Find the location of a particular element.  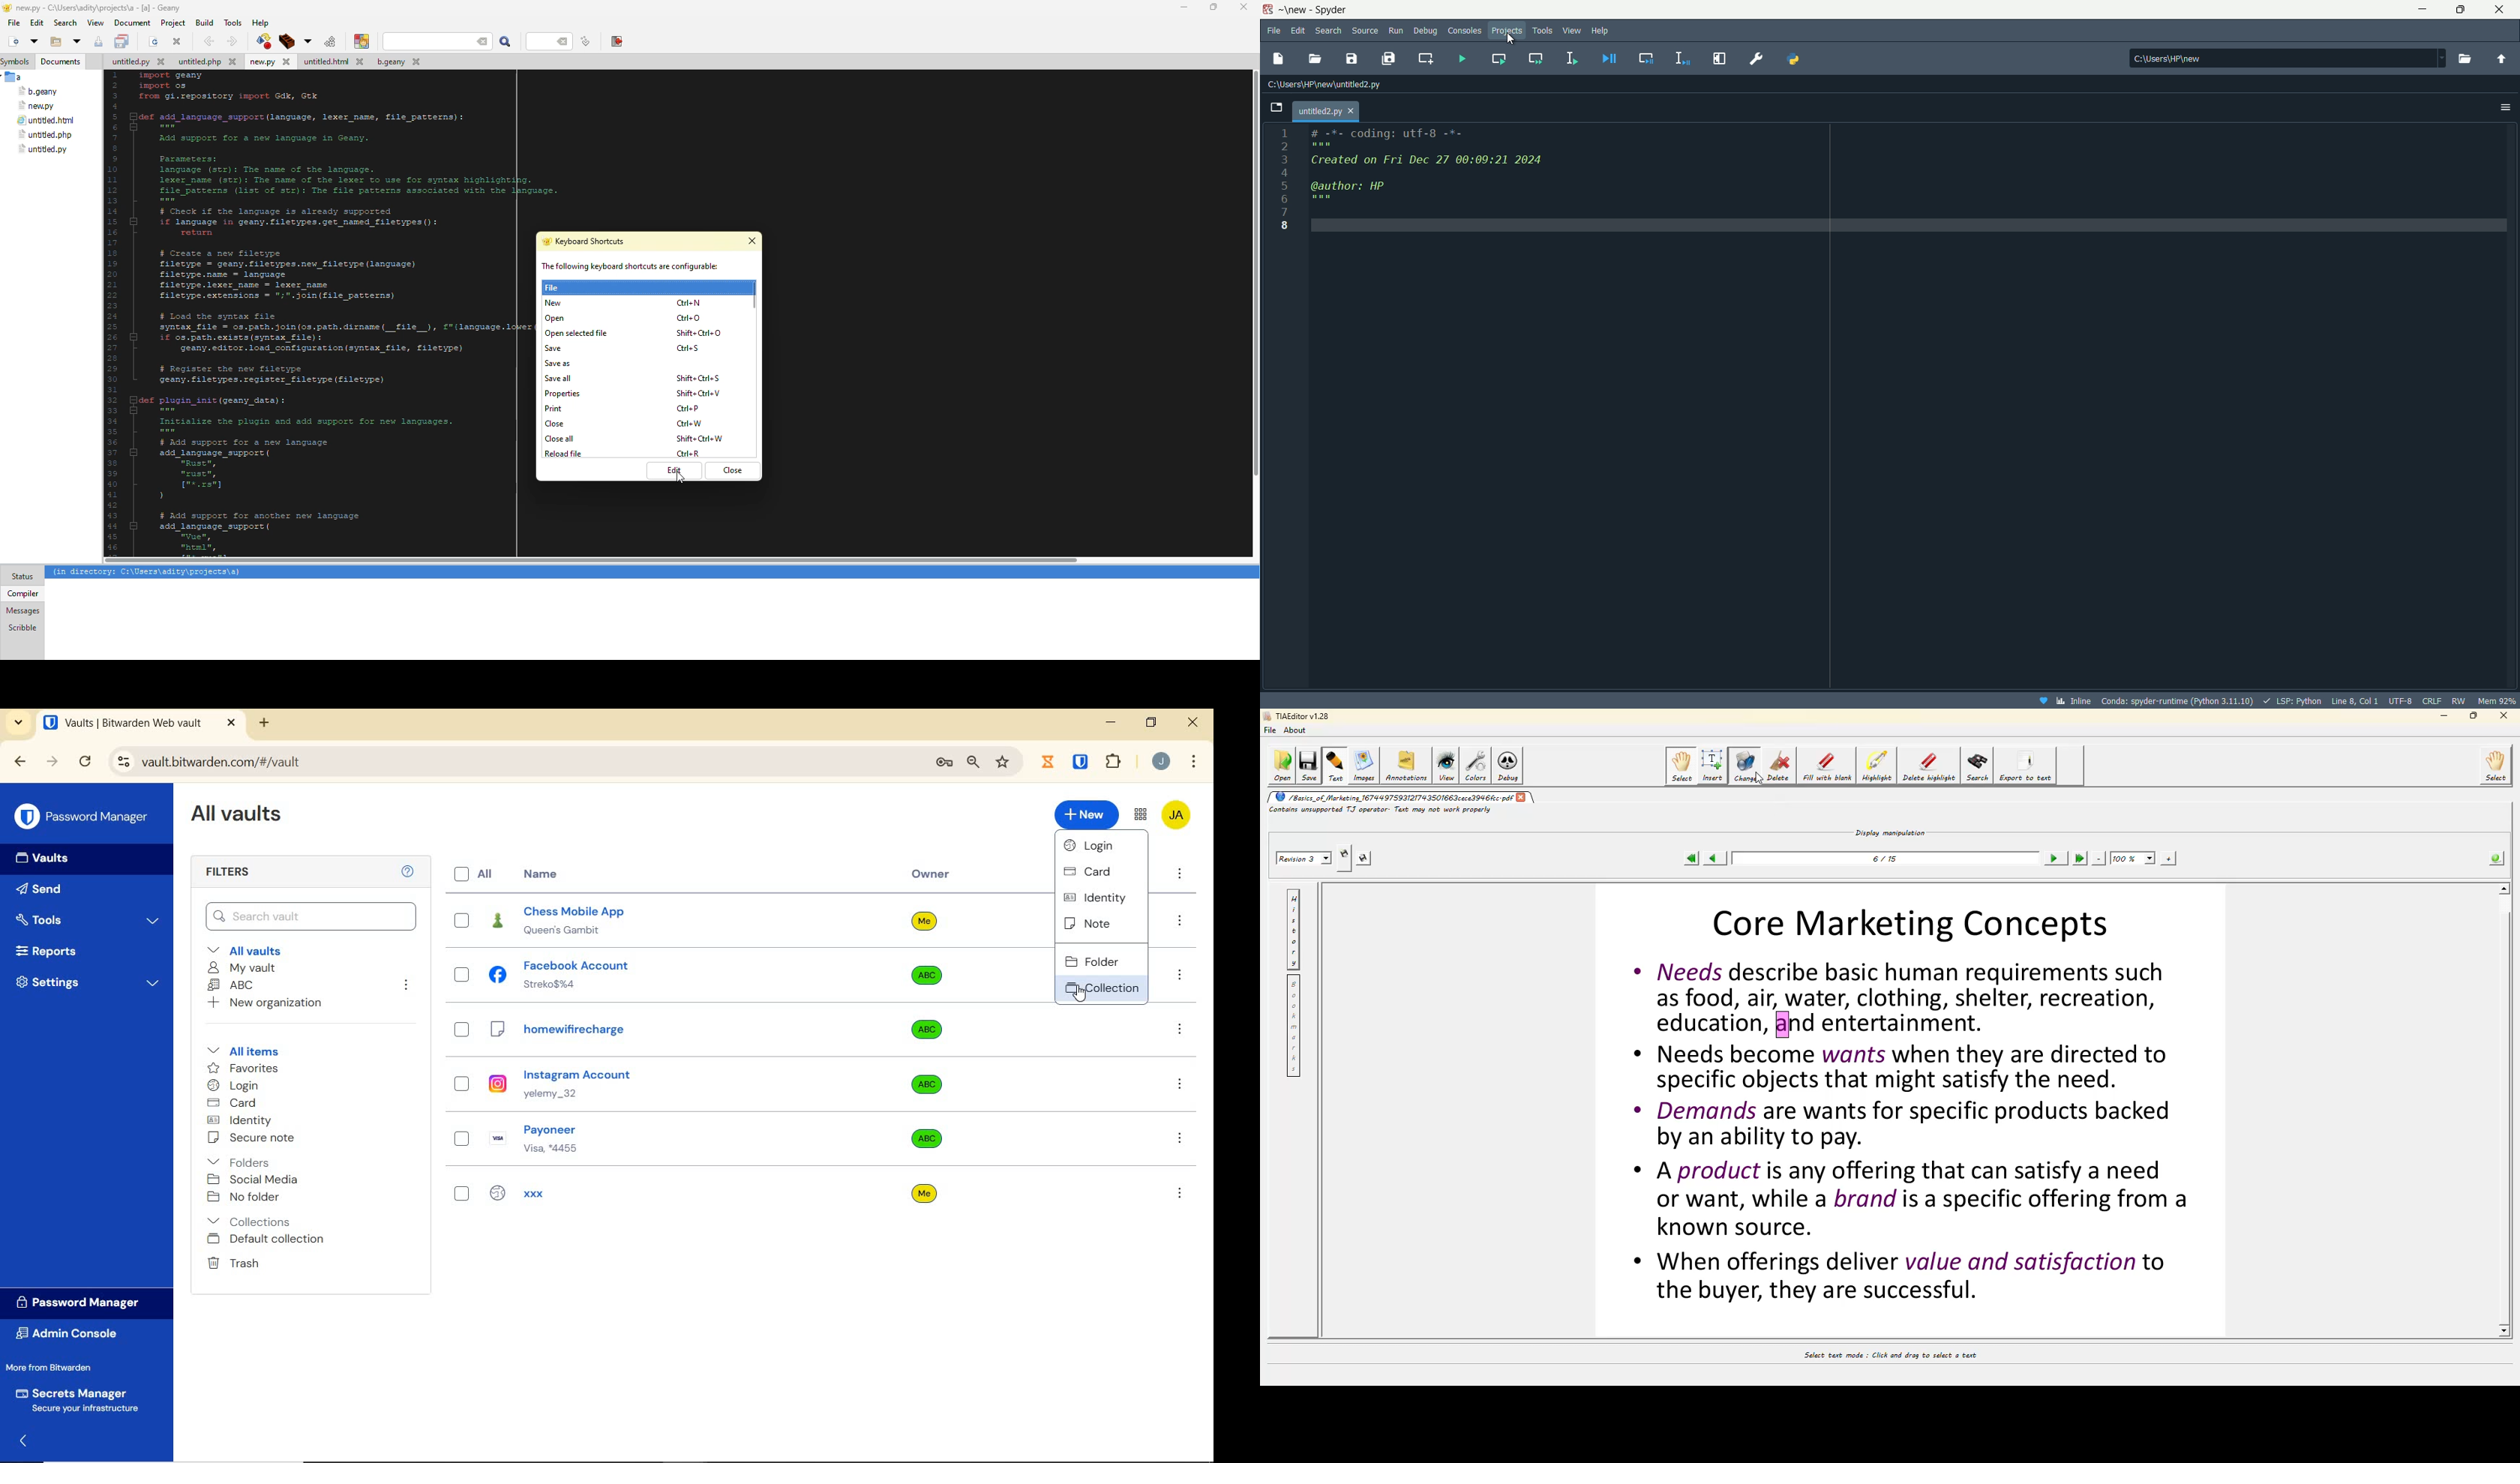

save all is located at coordinates (559, 379).